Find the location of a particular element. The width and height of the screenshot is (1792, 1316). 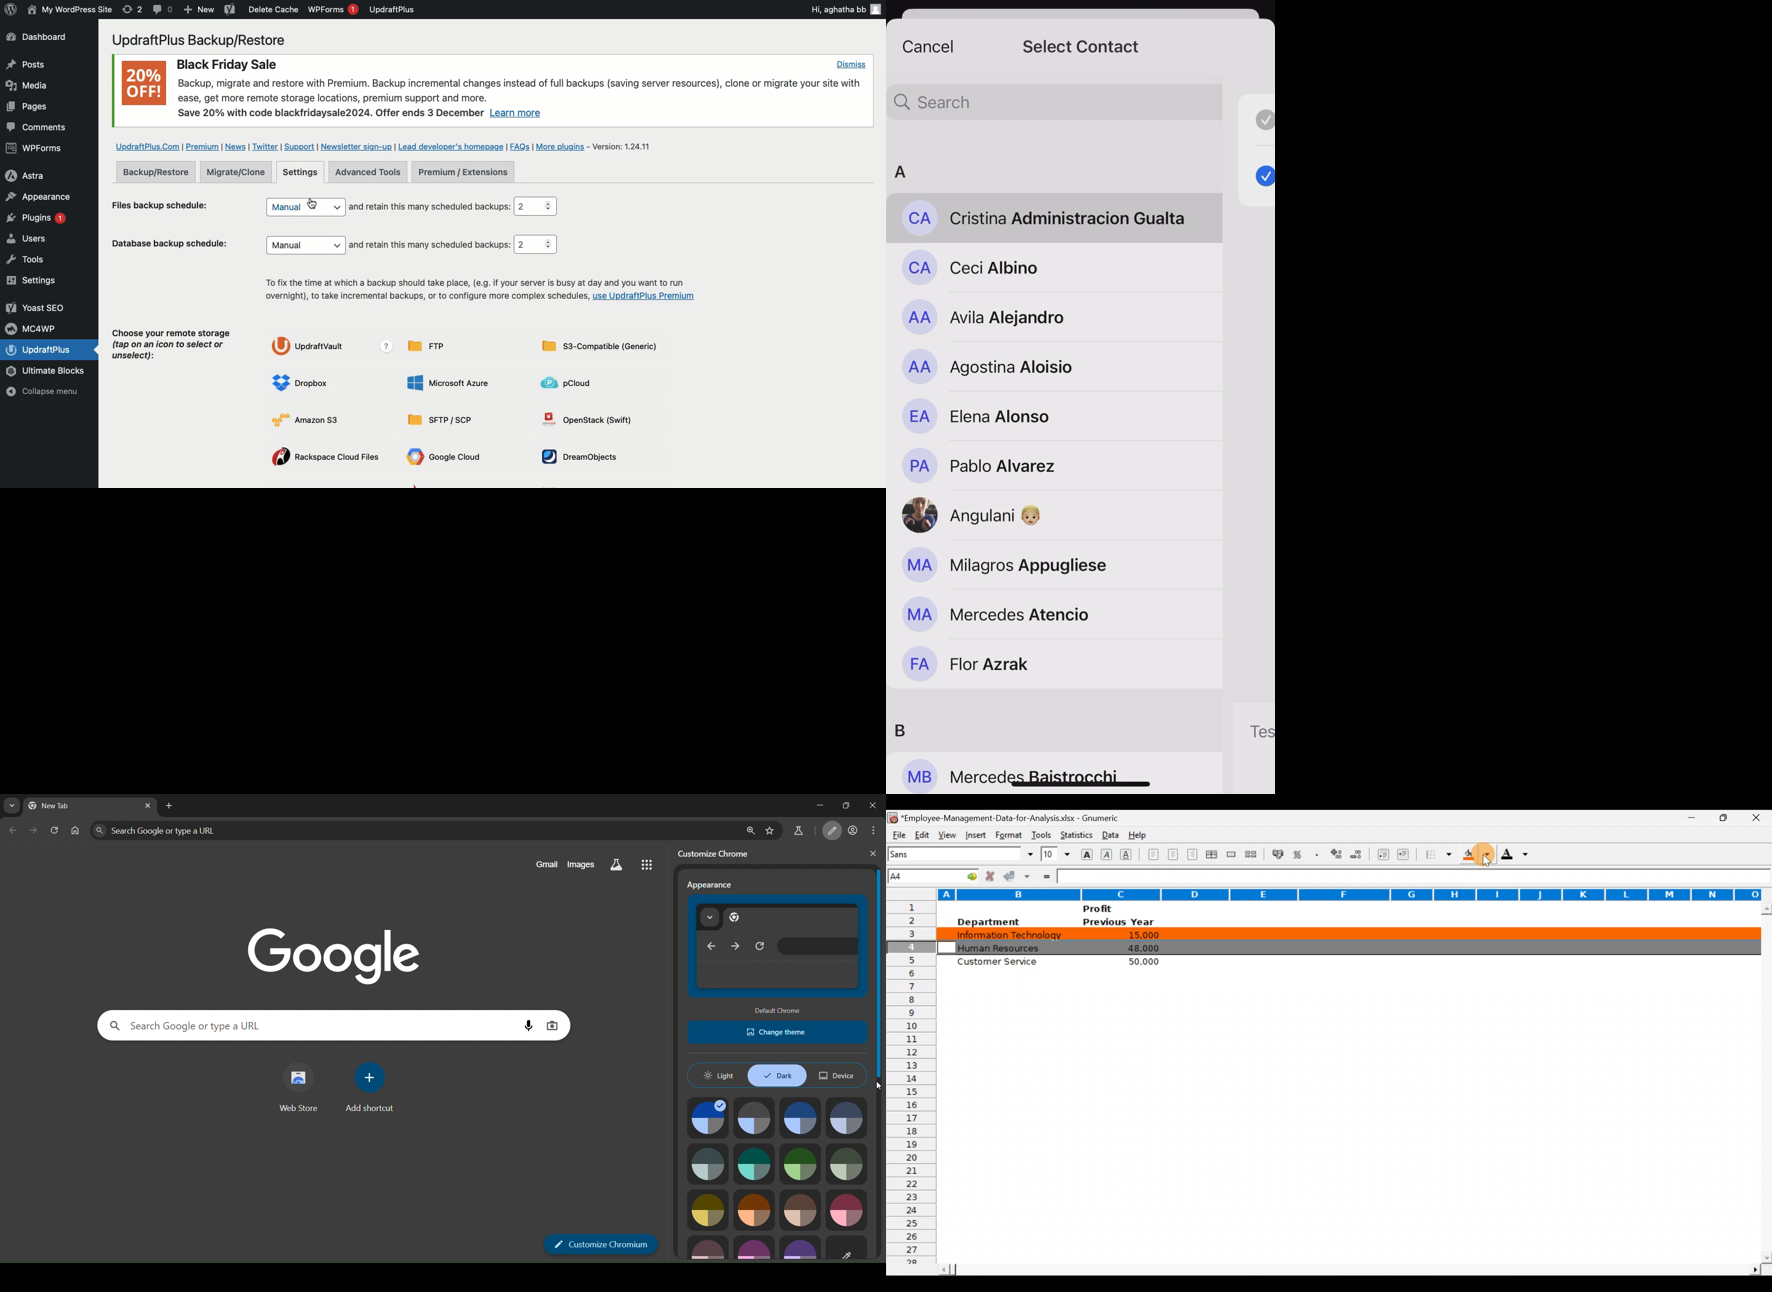

theme is located at coordinates (802, 1212).